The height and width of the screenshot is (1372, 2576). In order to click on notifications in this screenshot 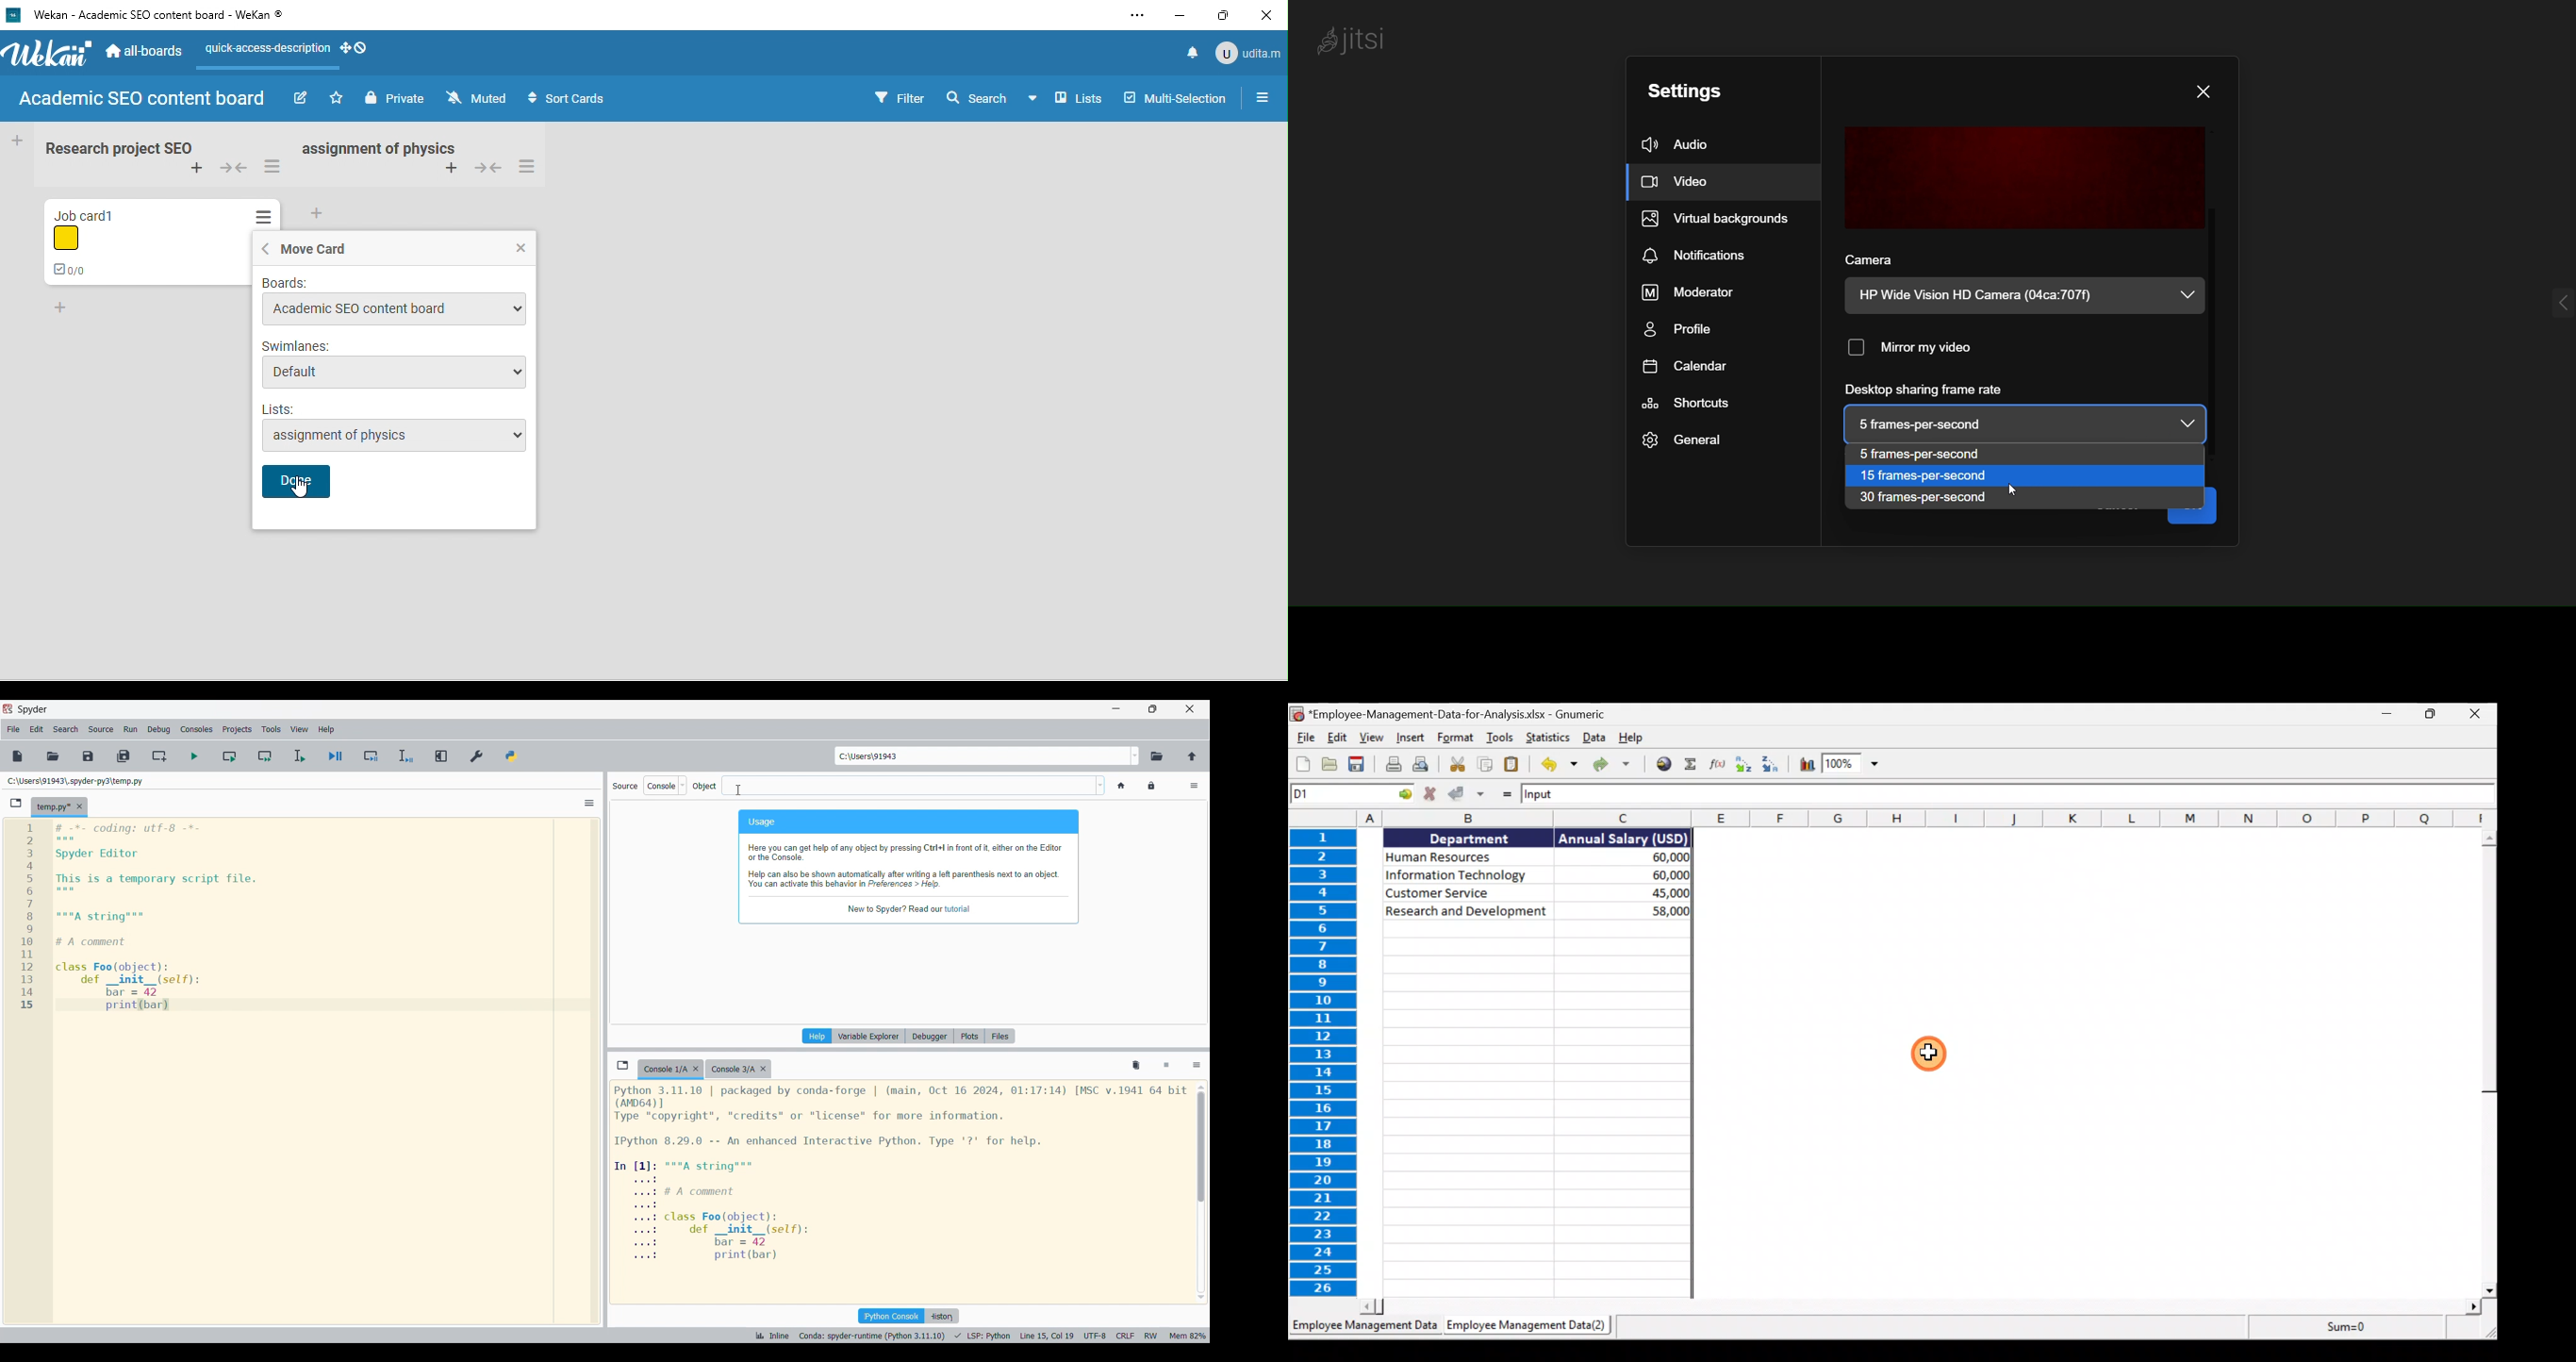, I will do `click(1193, 49)`.